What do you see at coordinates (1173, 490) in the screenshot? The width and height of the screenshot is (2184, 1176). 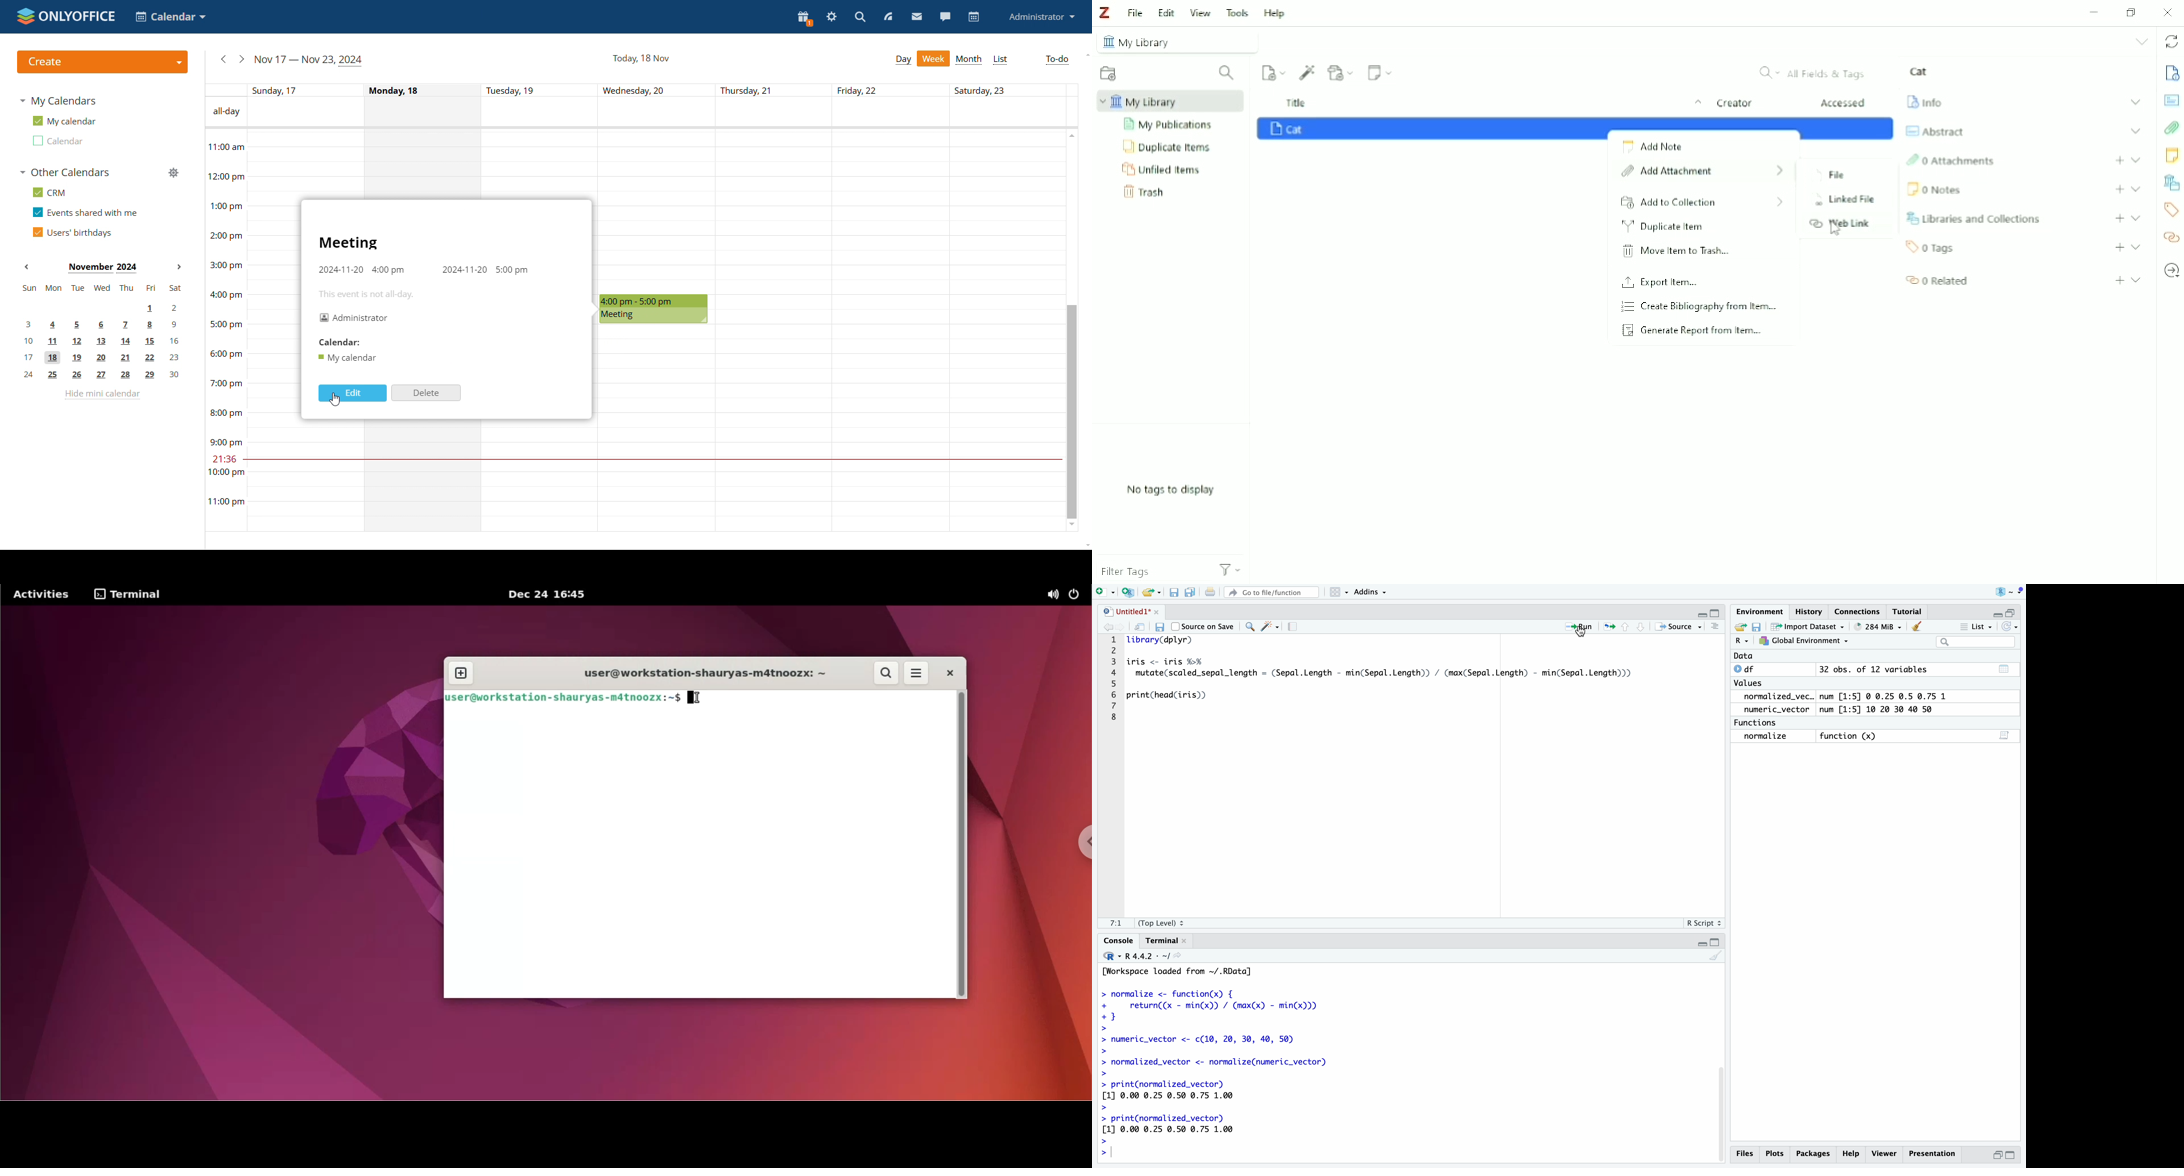 I see `No tags to display` at bounding box center [1173, 490].